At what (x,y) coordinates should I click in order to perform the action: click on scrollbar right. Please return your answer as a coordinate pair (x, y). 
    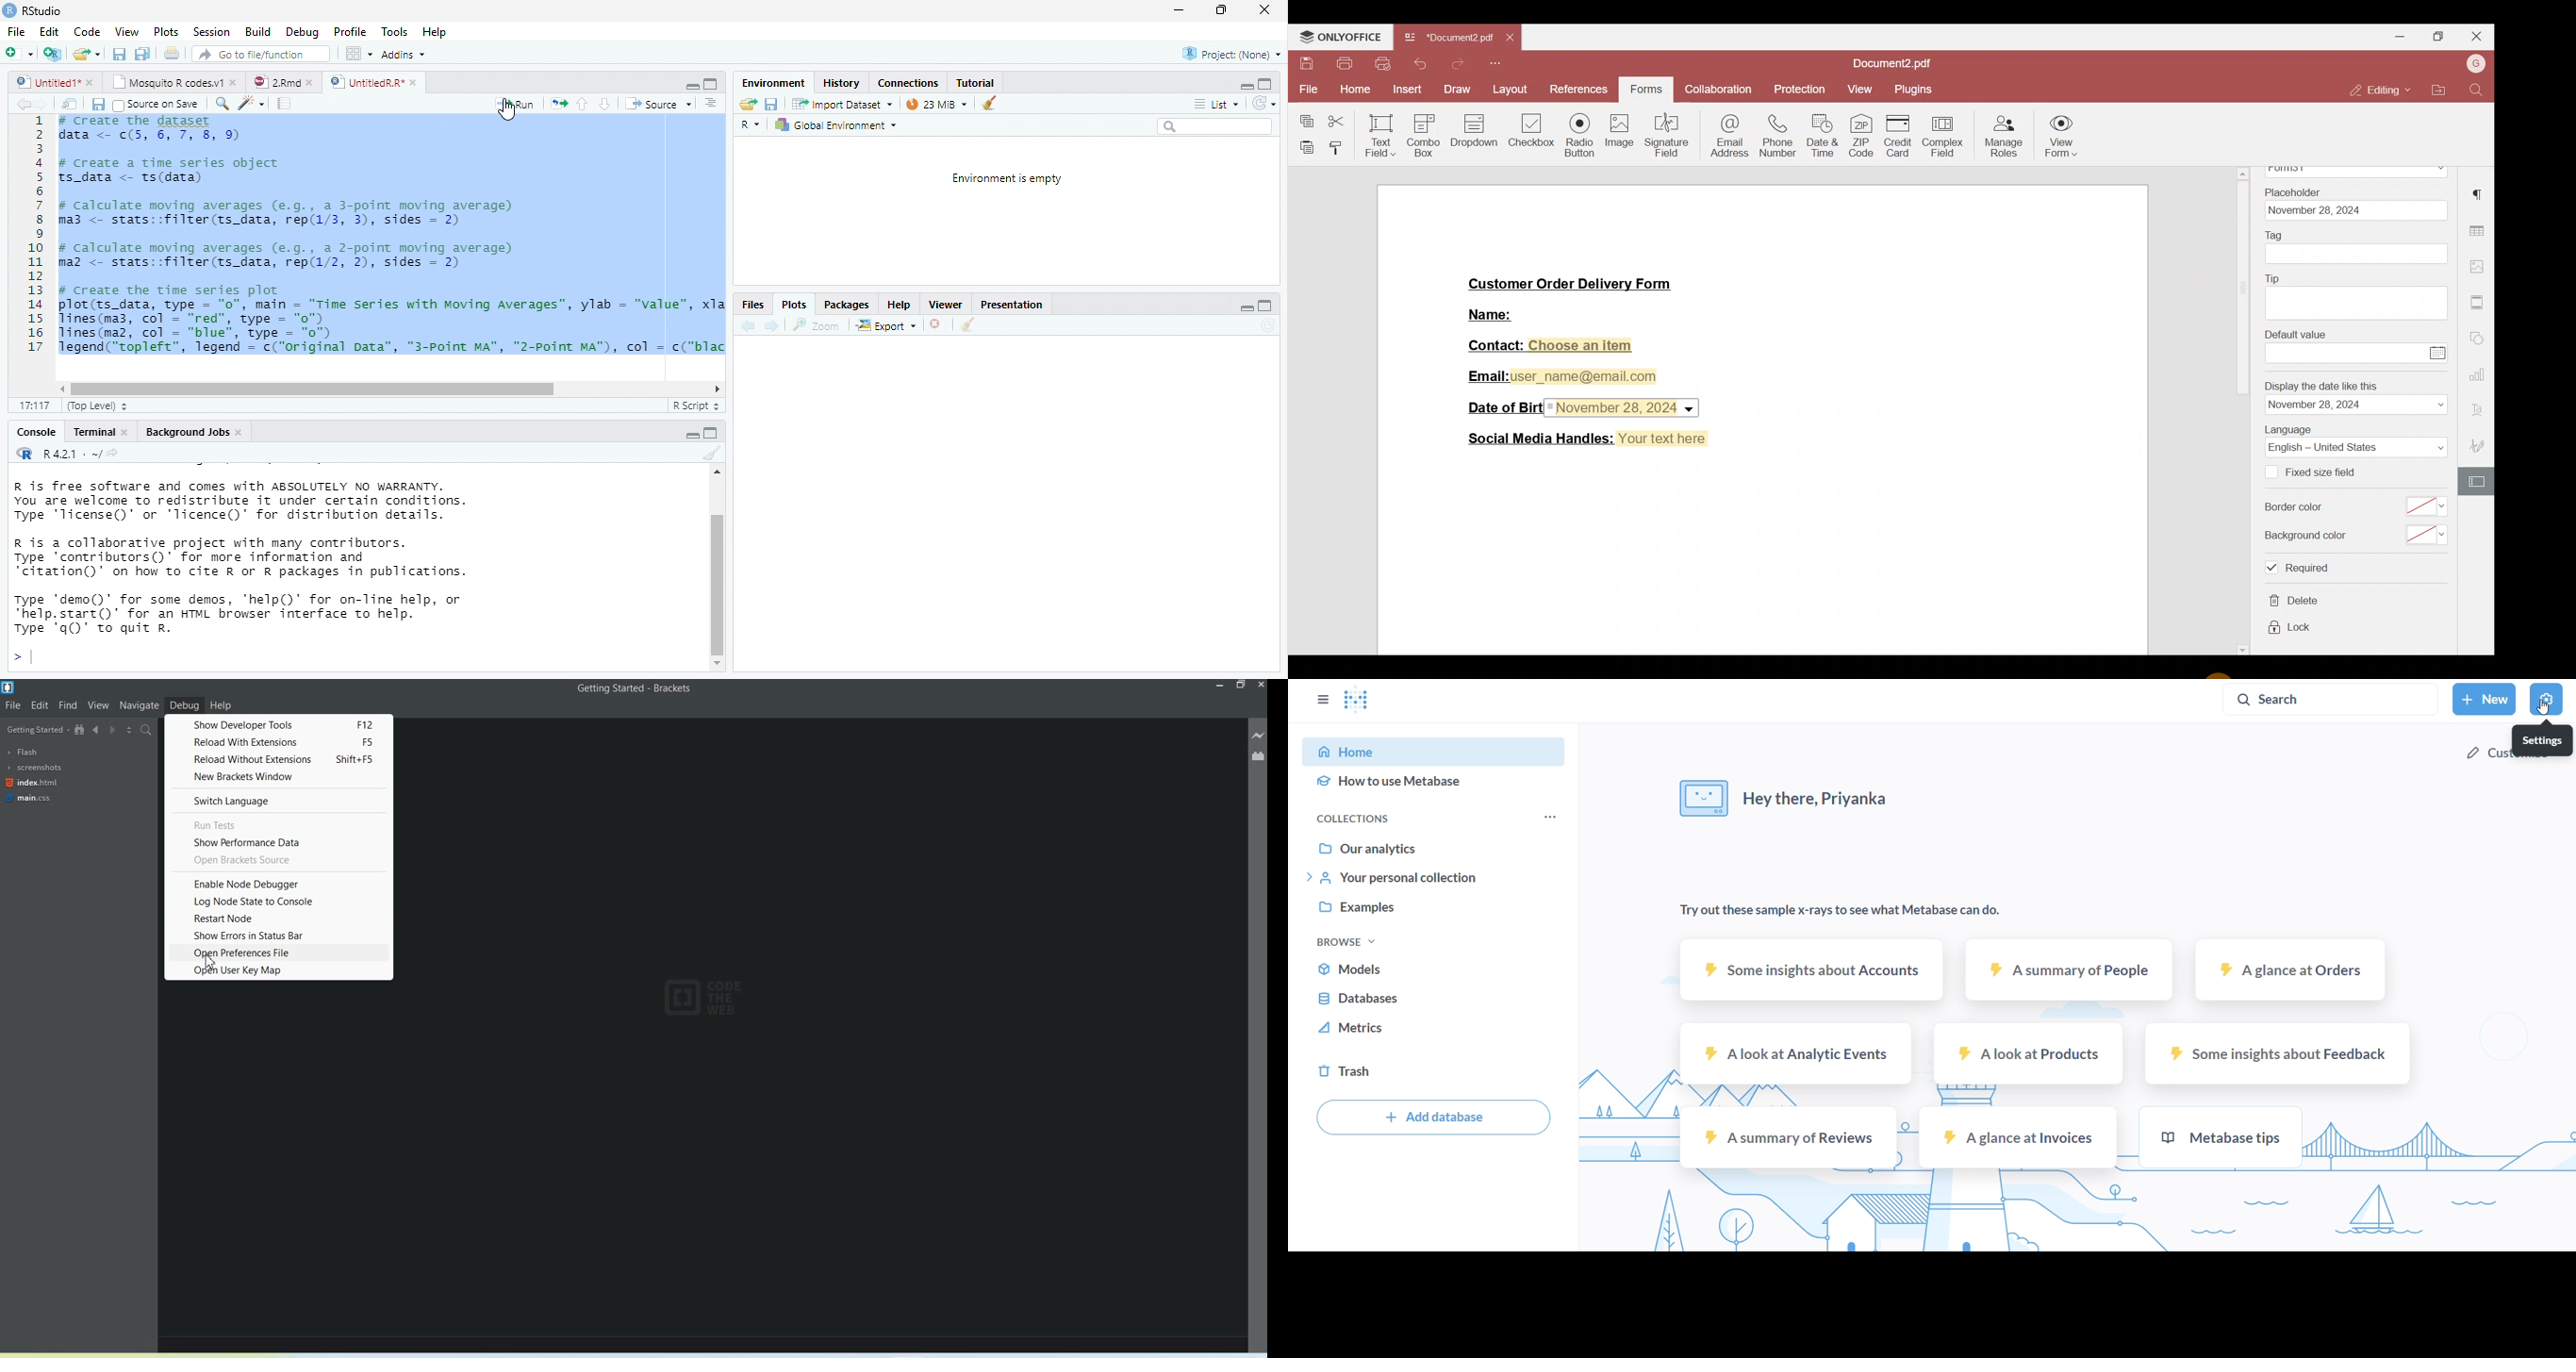
    Looking at the image, I should click on (715, 389).